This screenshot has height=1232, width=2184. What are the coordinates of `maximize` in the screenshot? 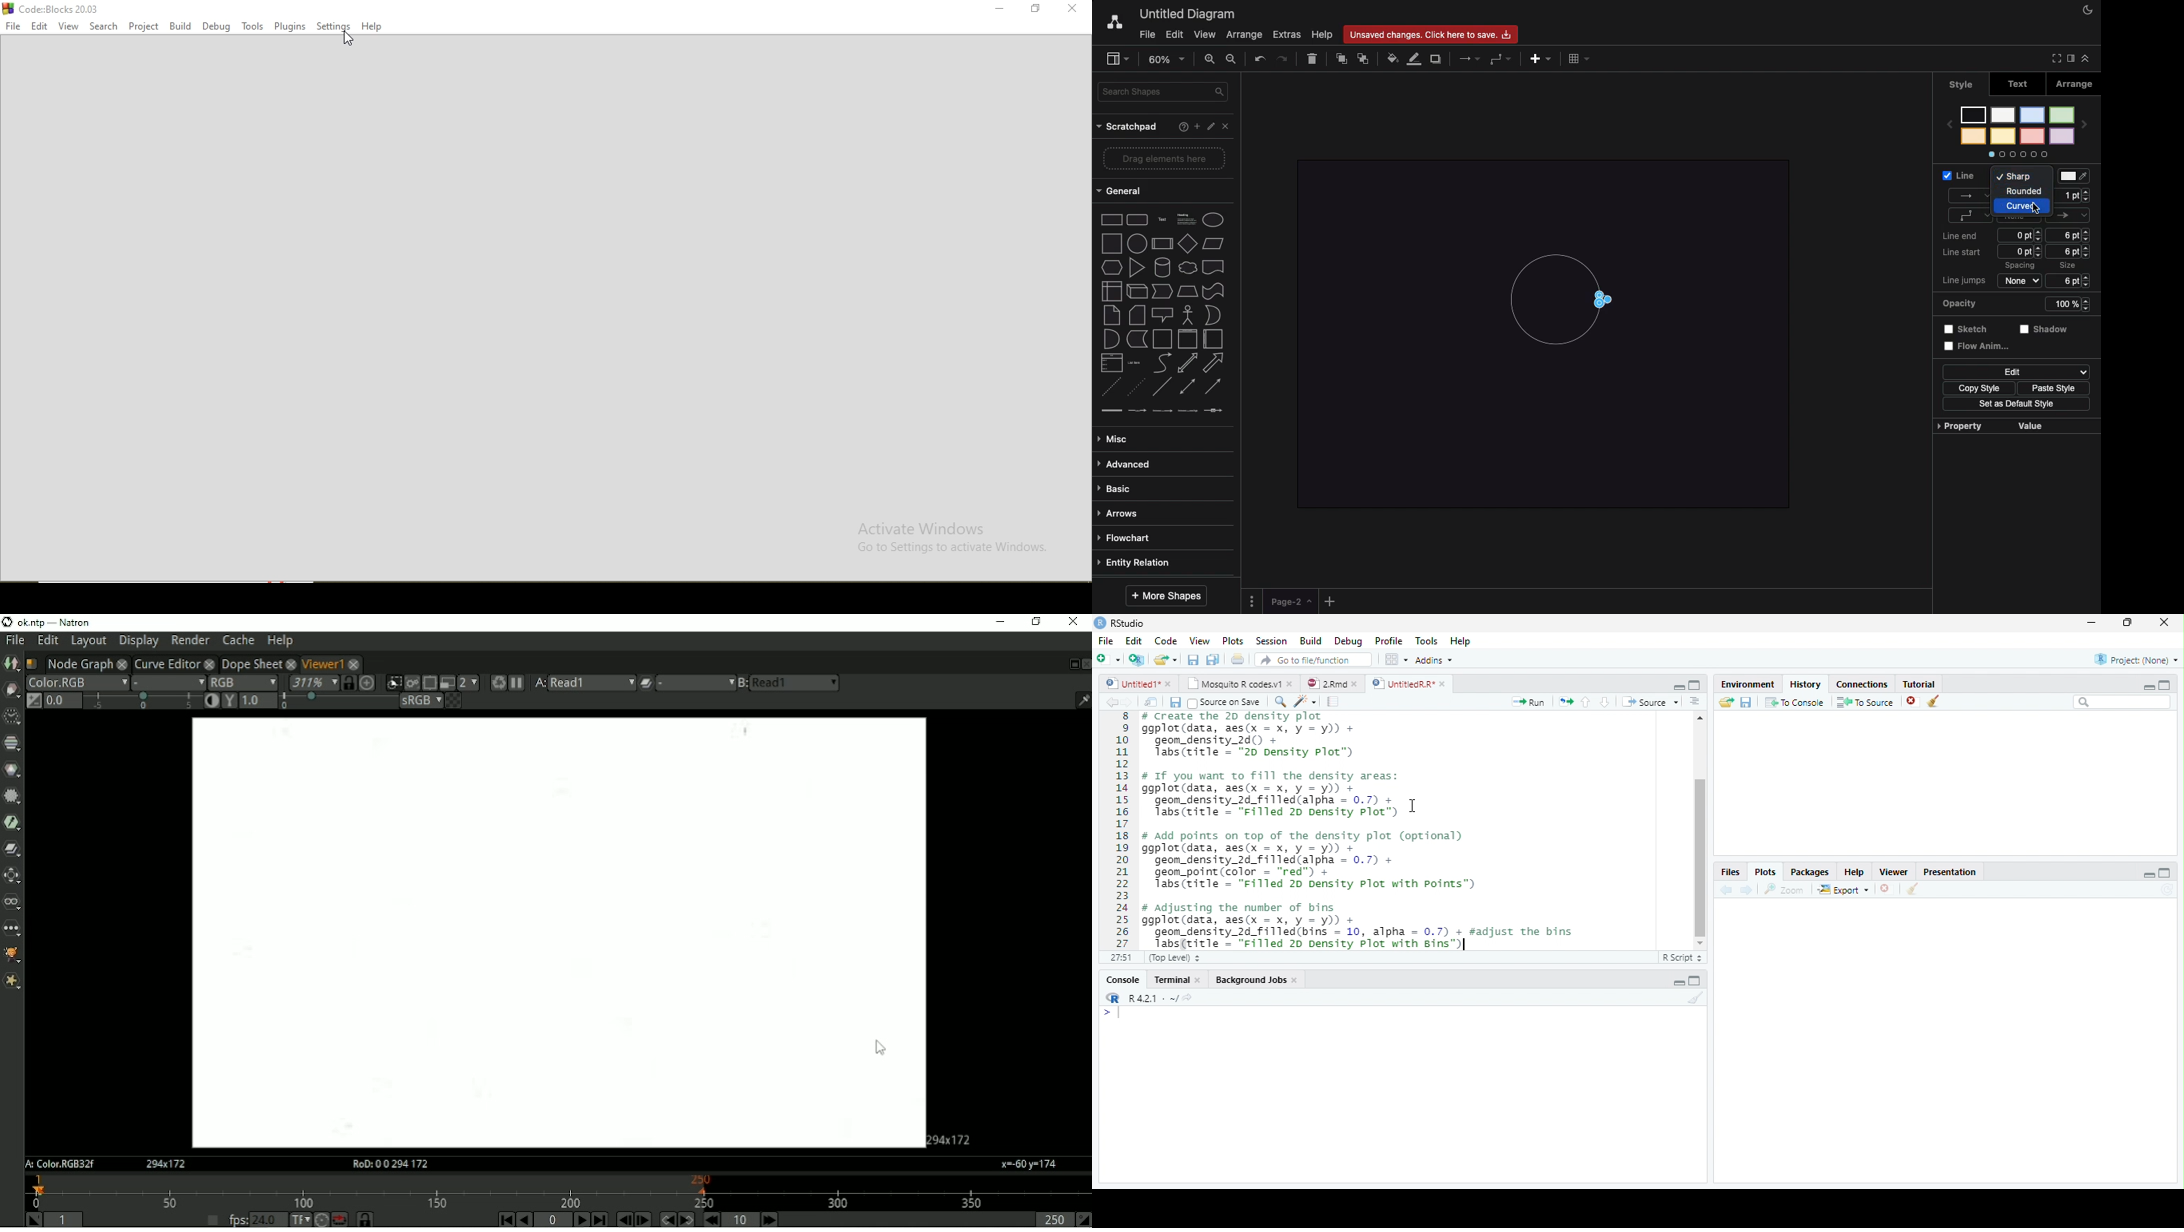 It's located at (2129, 622).